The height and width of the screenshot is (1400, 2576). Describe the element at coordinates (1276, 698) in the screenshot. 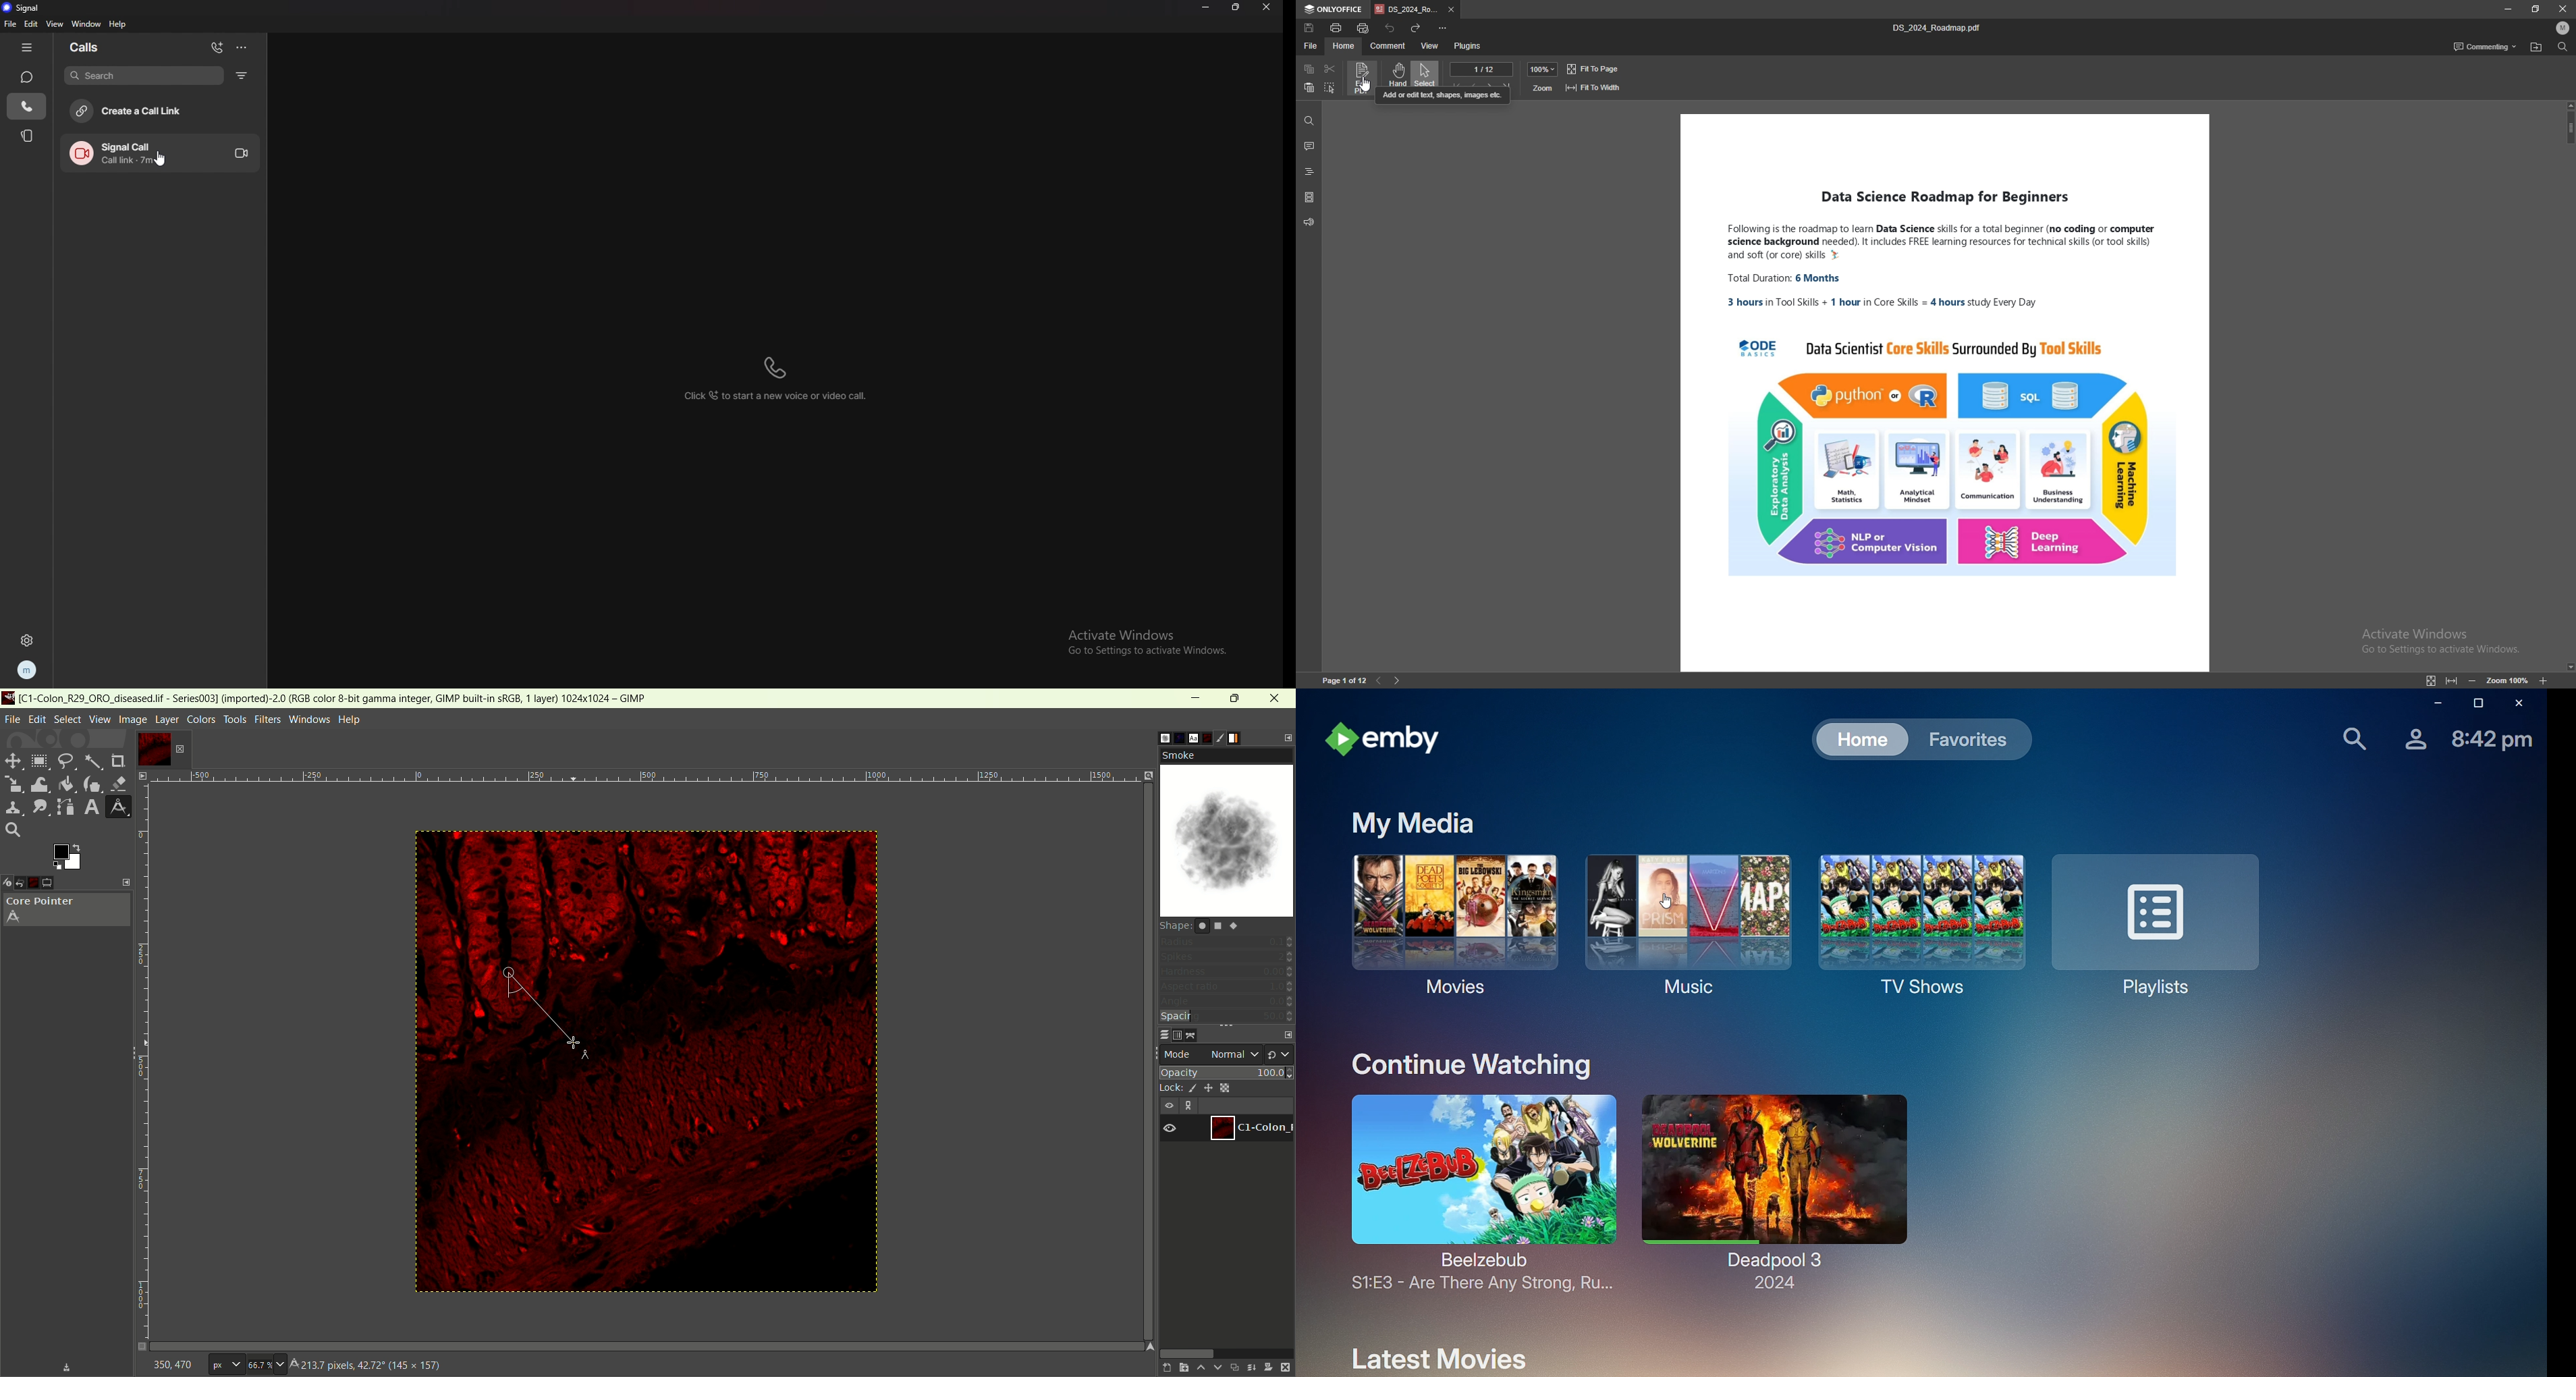

I see `close` at that location.